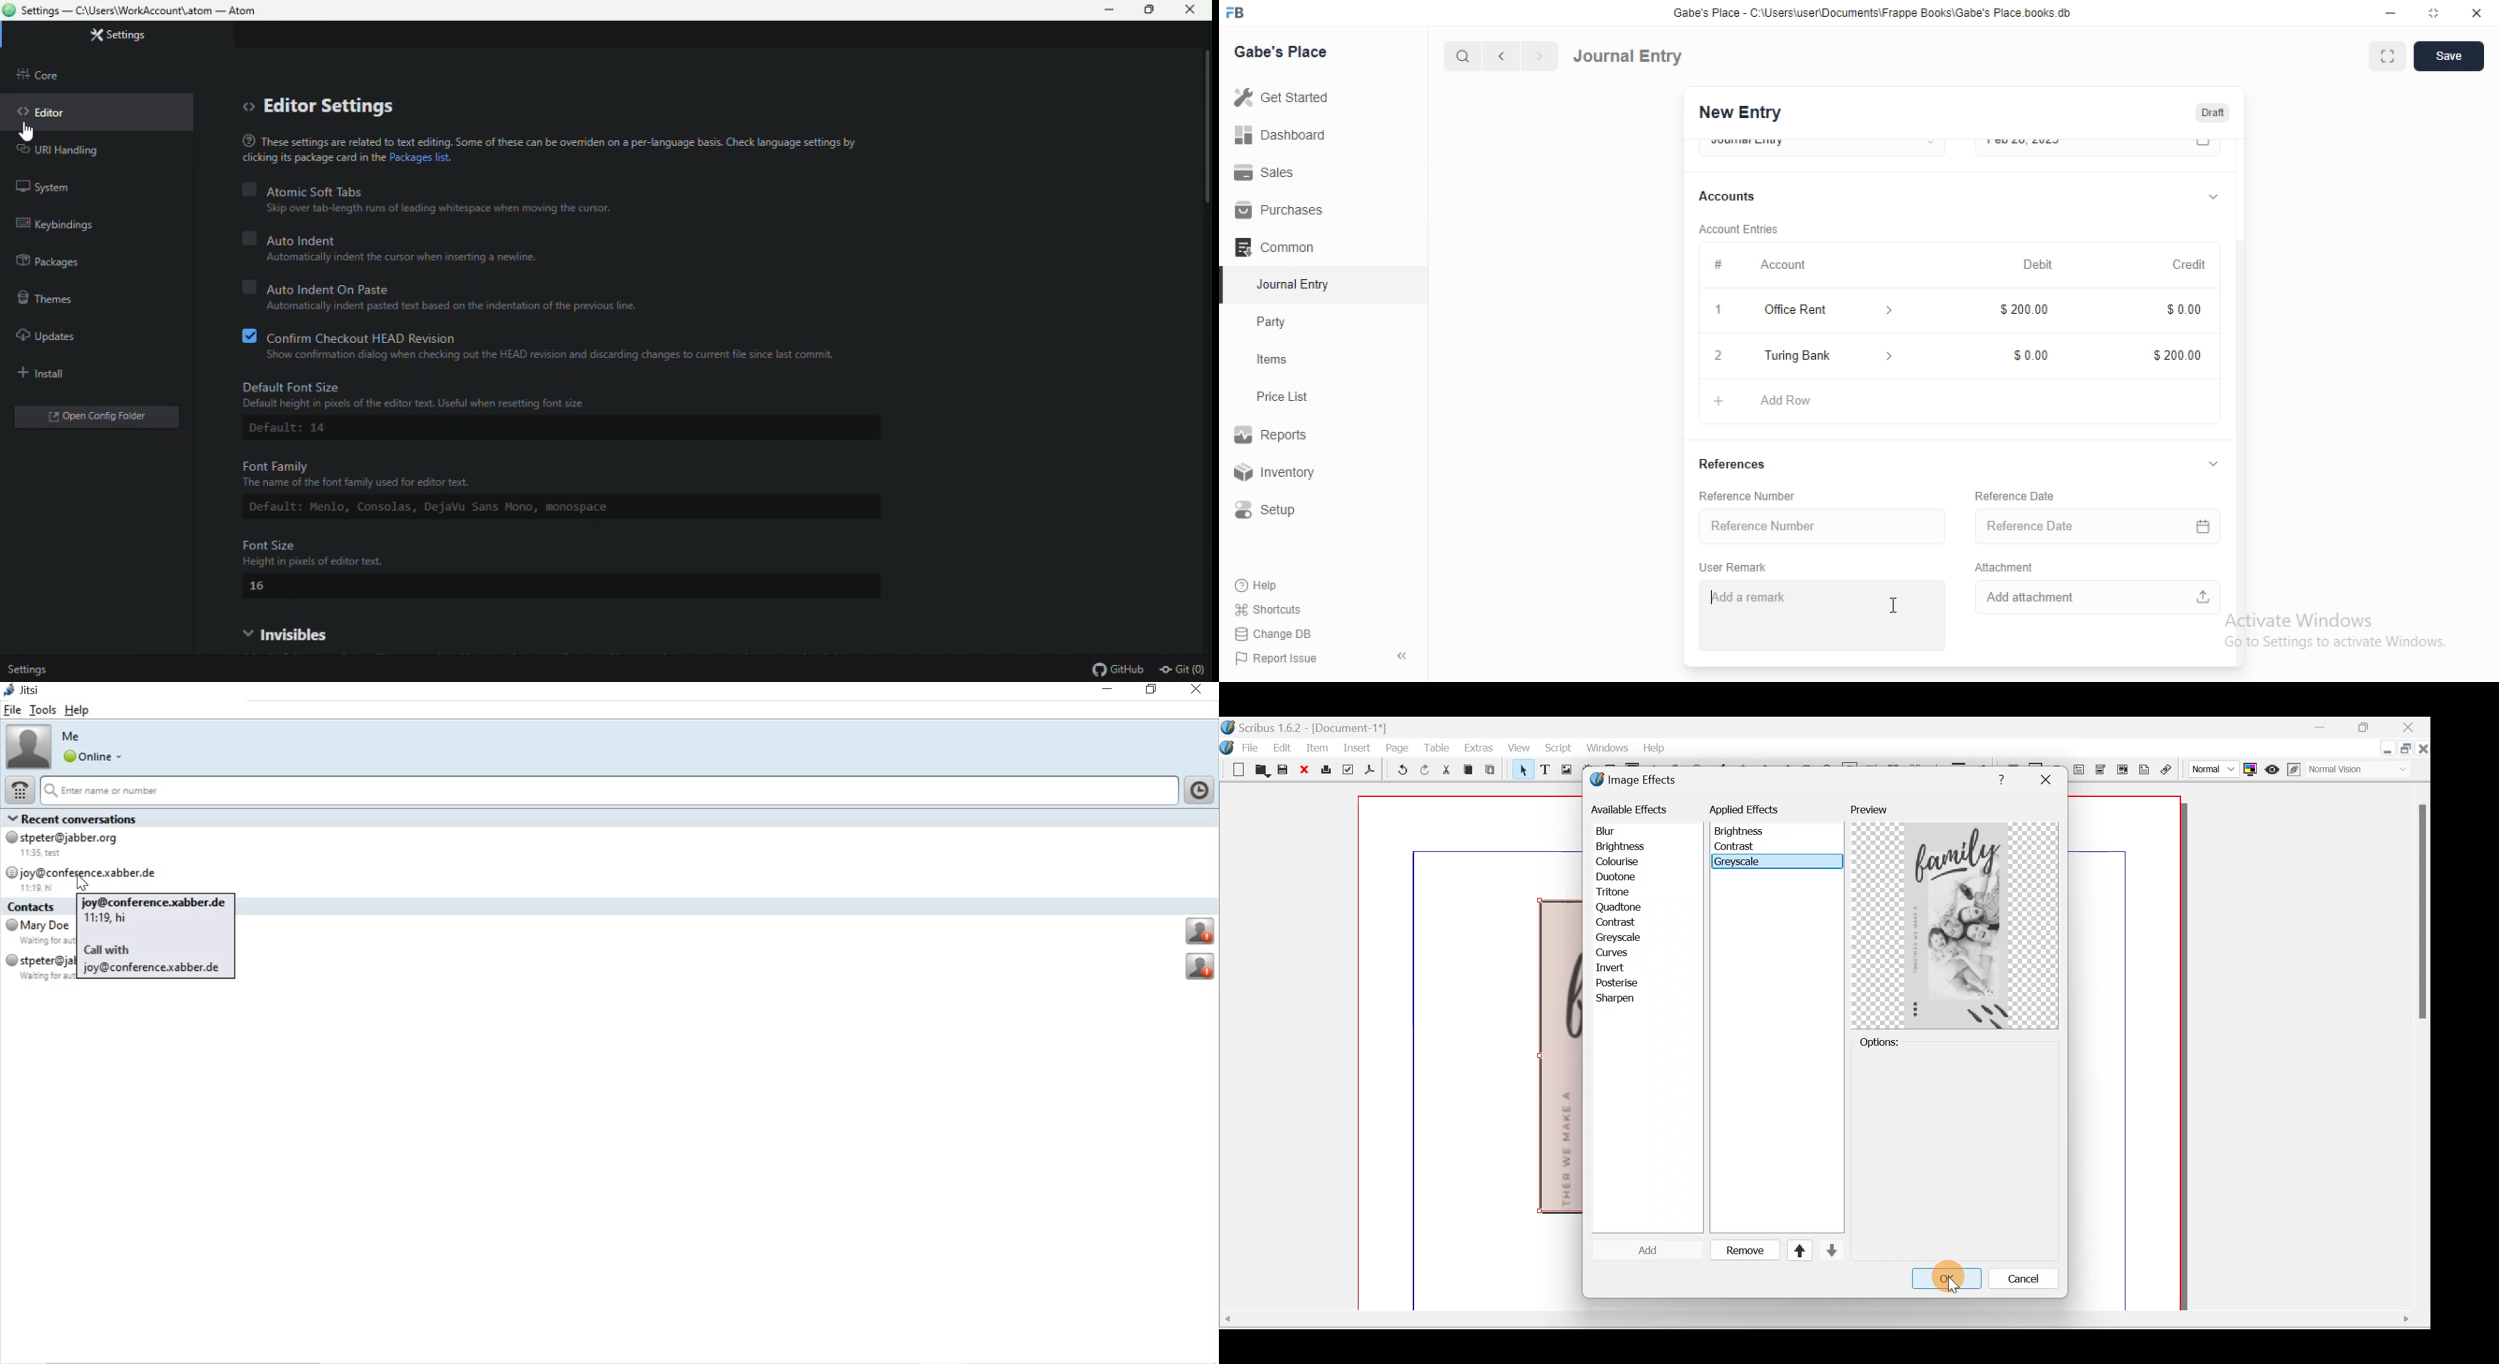 The image size is (2520, 1372). What do you see at coordinates (1268, 608) in the screenshot?
I see `Shortcuts` at bounding box center [1268, 608].